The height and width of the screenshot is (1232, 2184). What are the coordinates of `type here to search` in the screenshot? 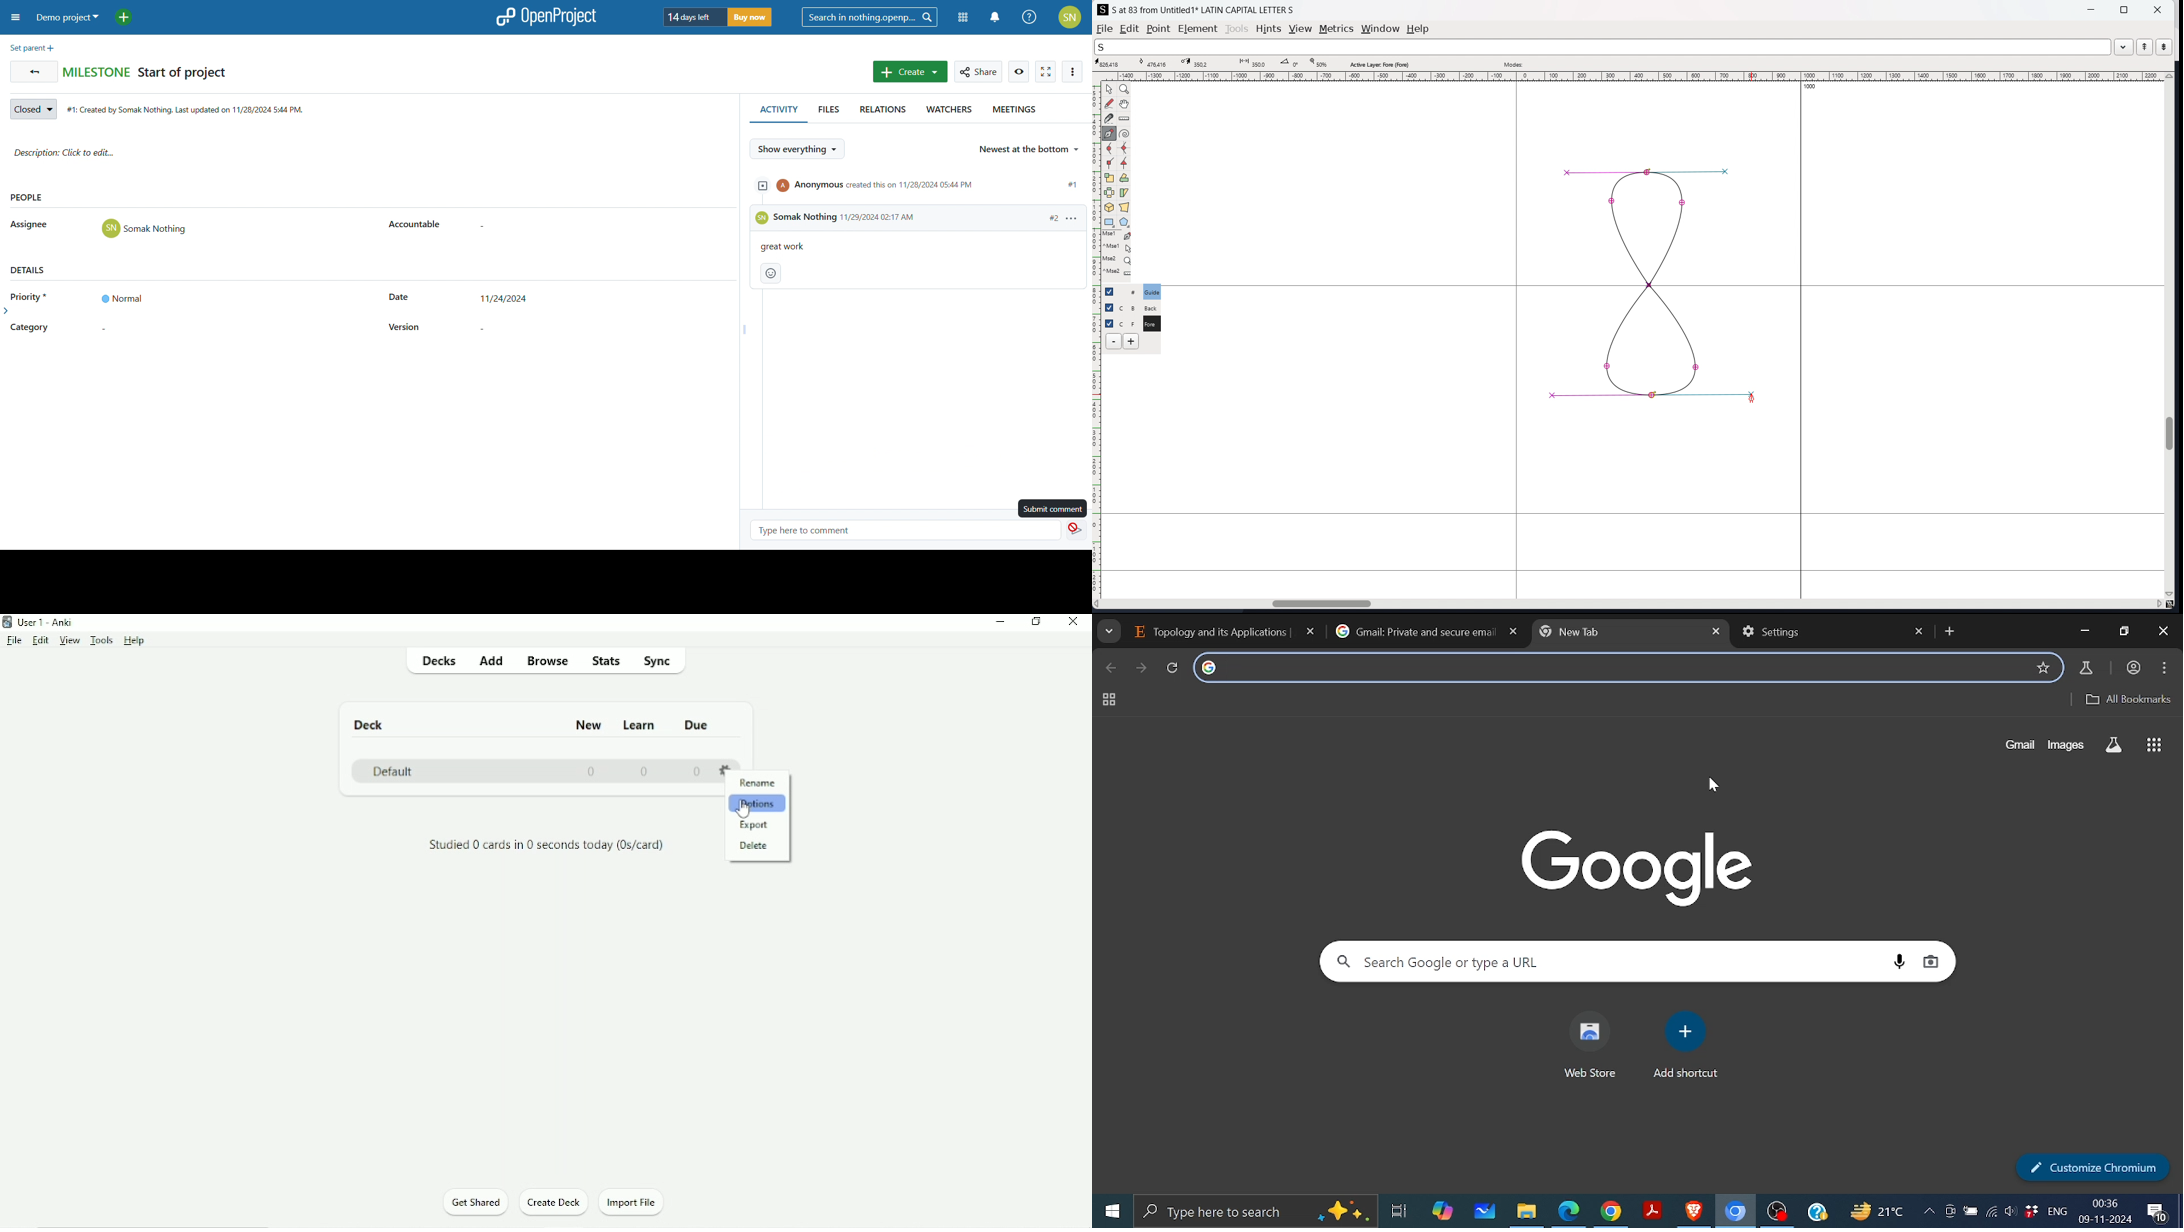 It's located at (1255, 1211).